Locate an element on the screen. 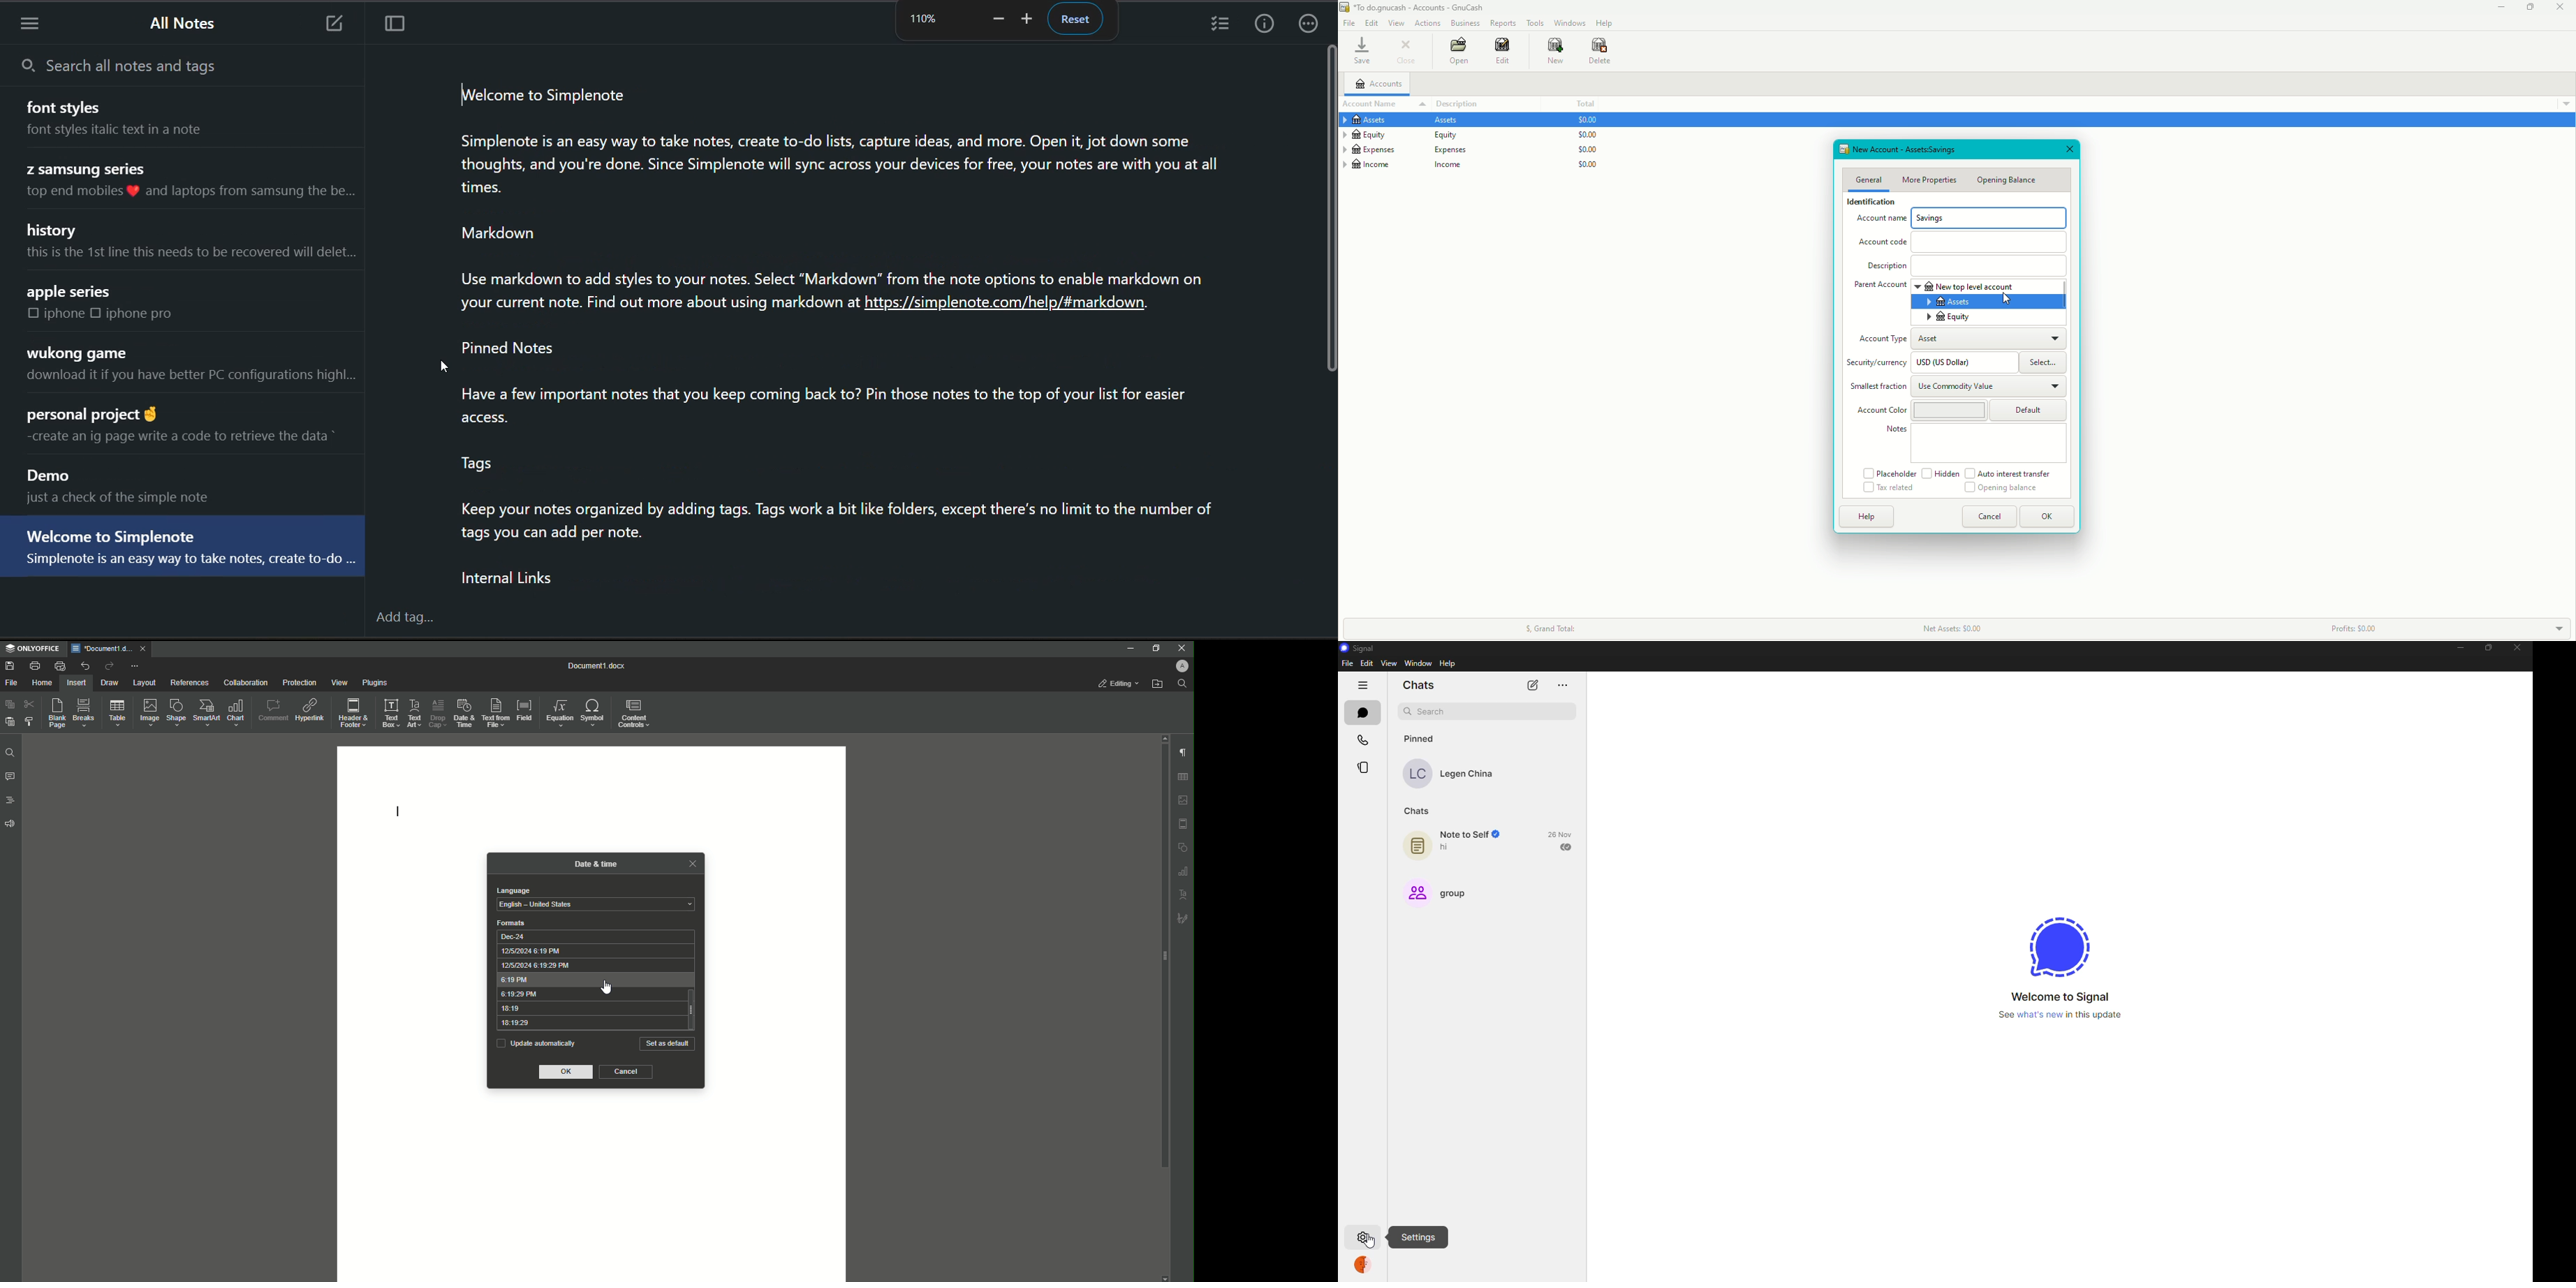  Asset is located at coordinates (1936, 340).